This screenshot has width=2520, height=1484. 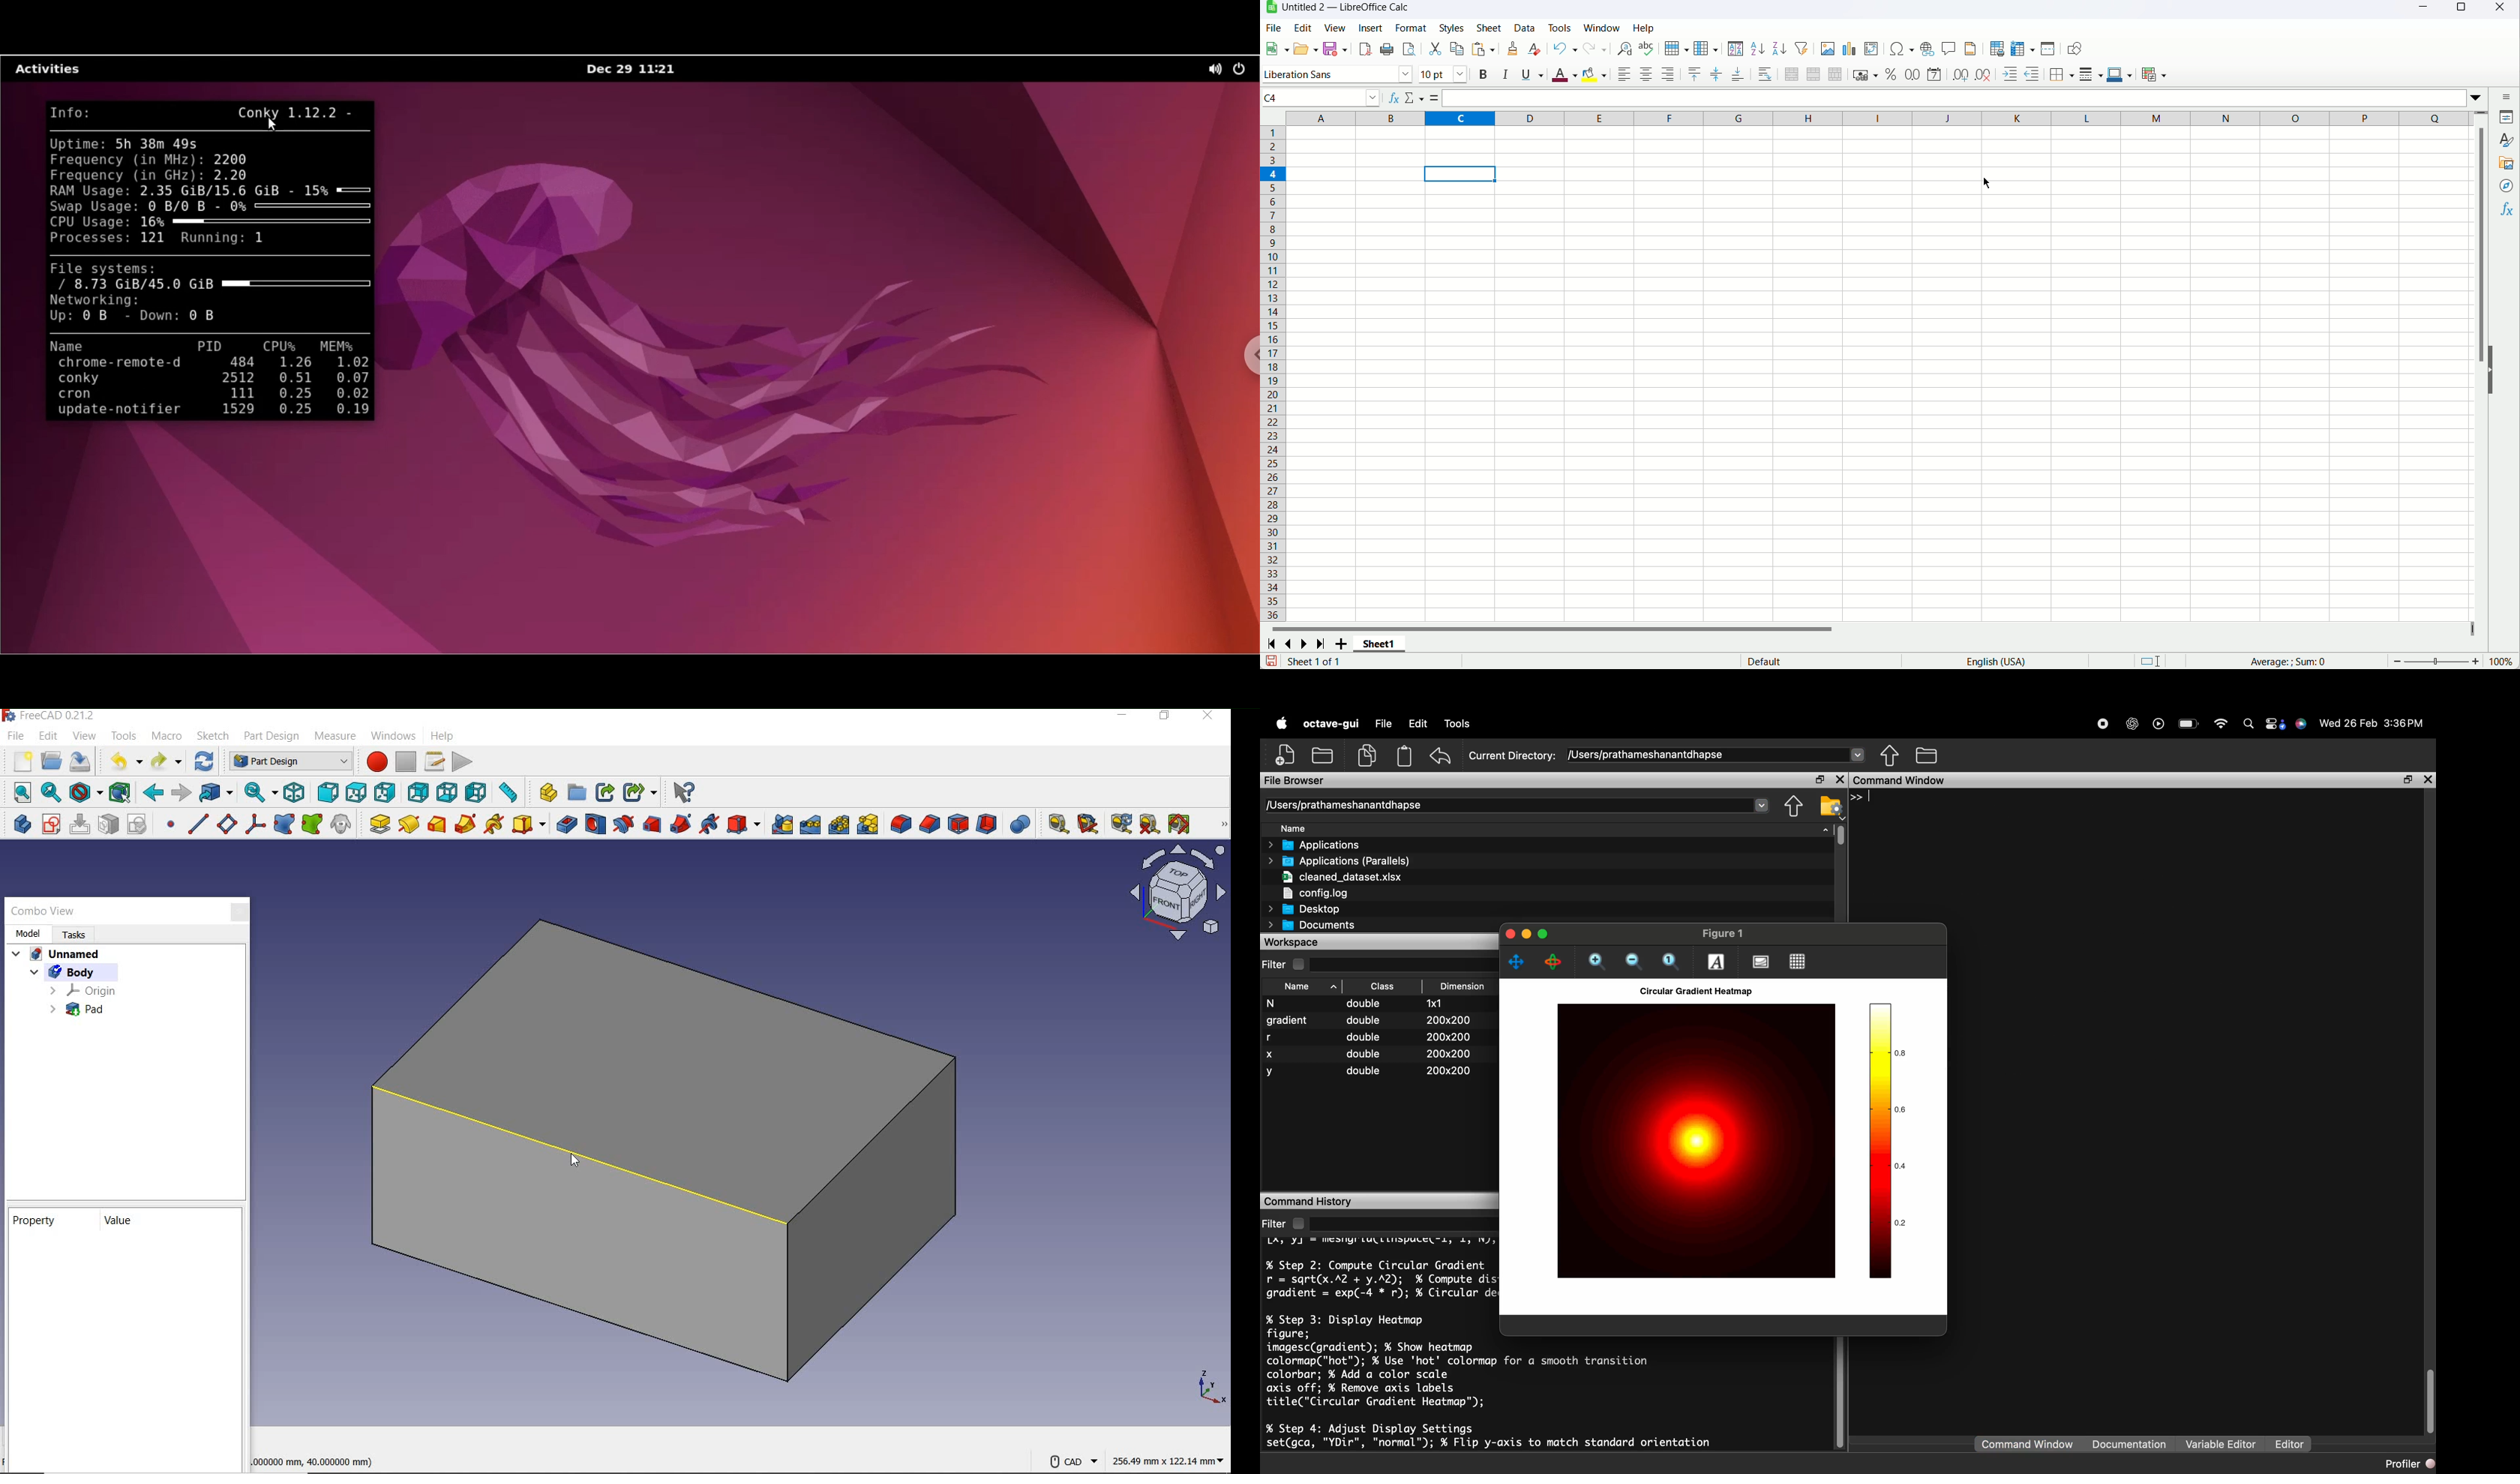 What do you see at coordinates (1517, 963) in the screenshot?
I see `pan` at bounding box center [1517, 963].